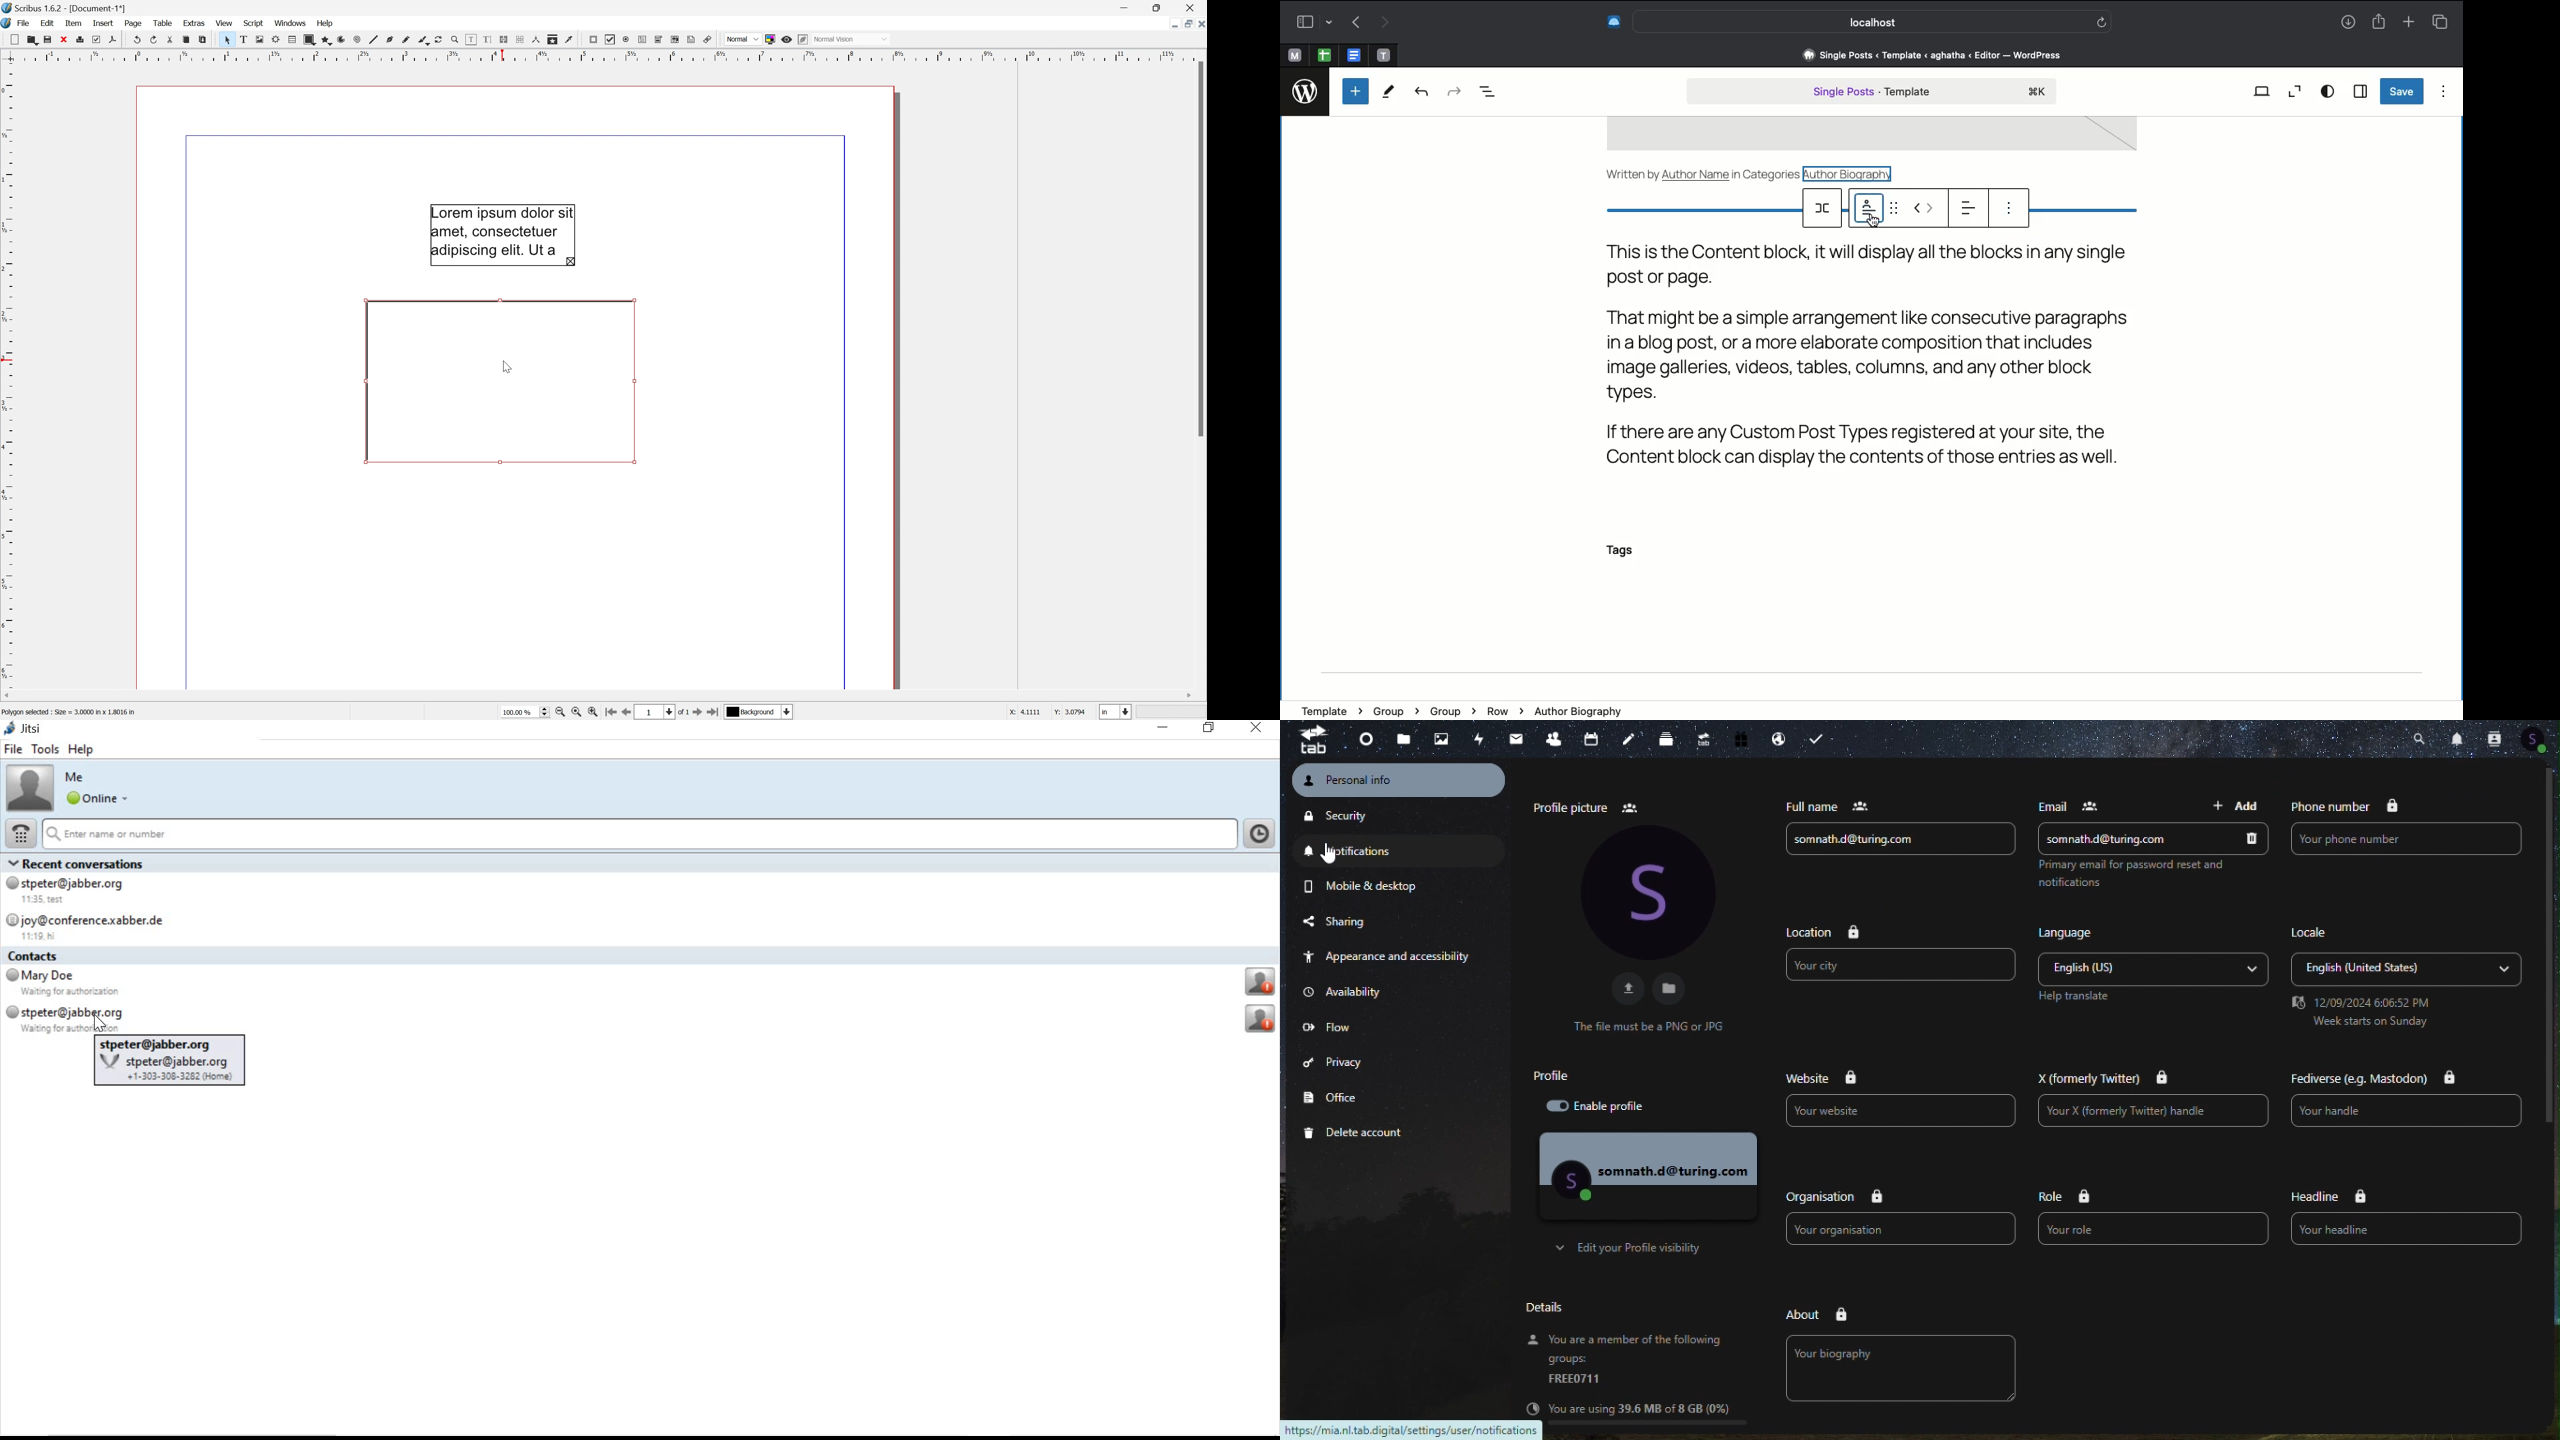 This screenshot has height=1456, width=2576. Describe the element at coordinates (170, 38) in the screenshot. I see `Cut` at that location.